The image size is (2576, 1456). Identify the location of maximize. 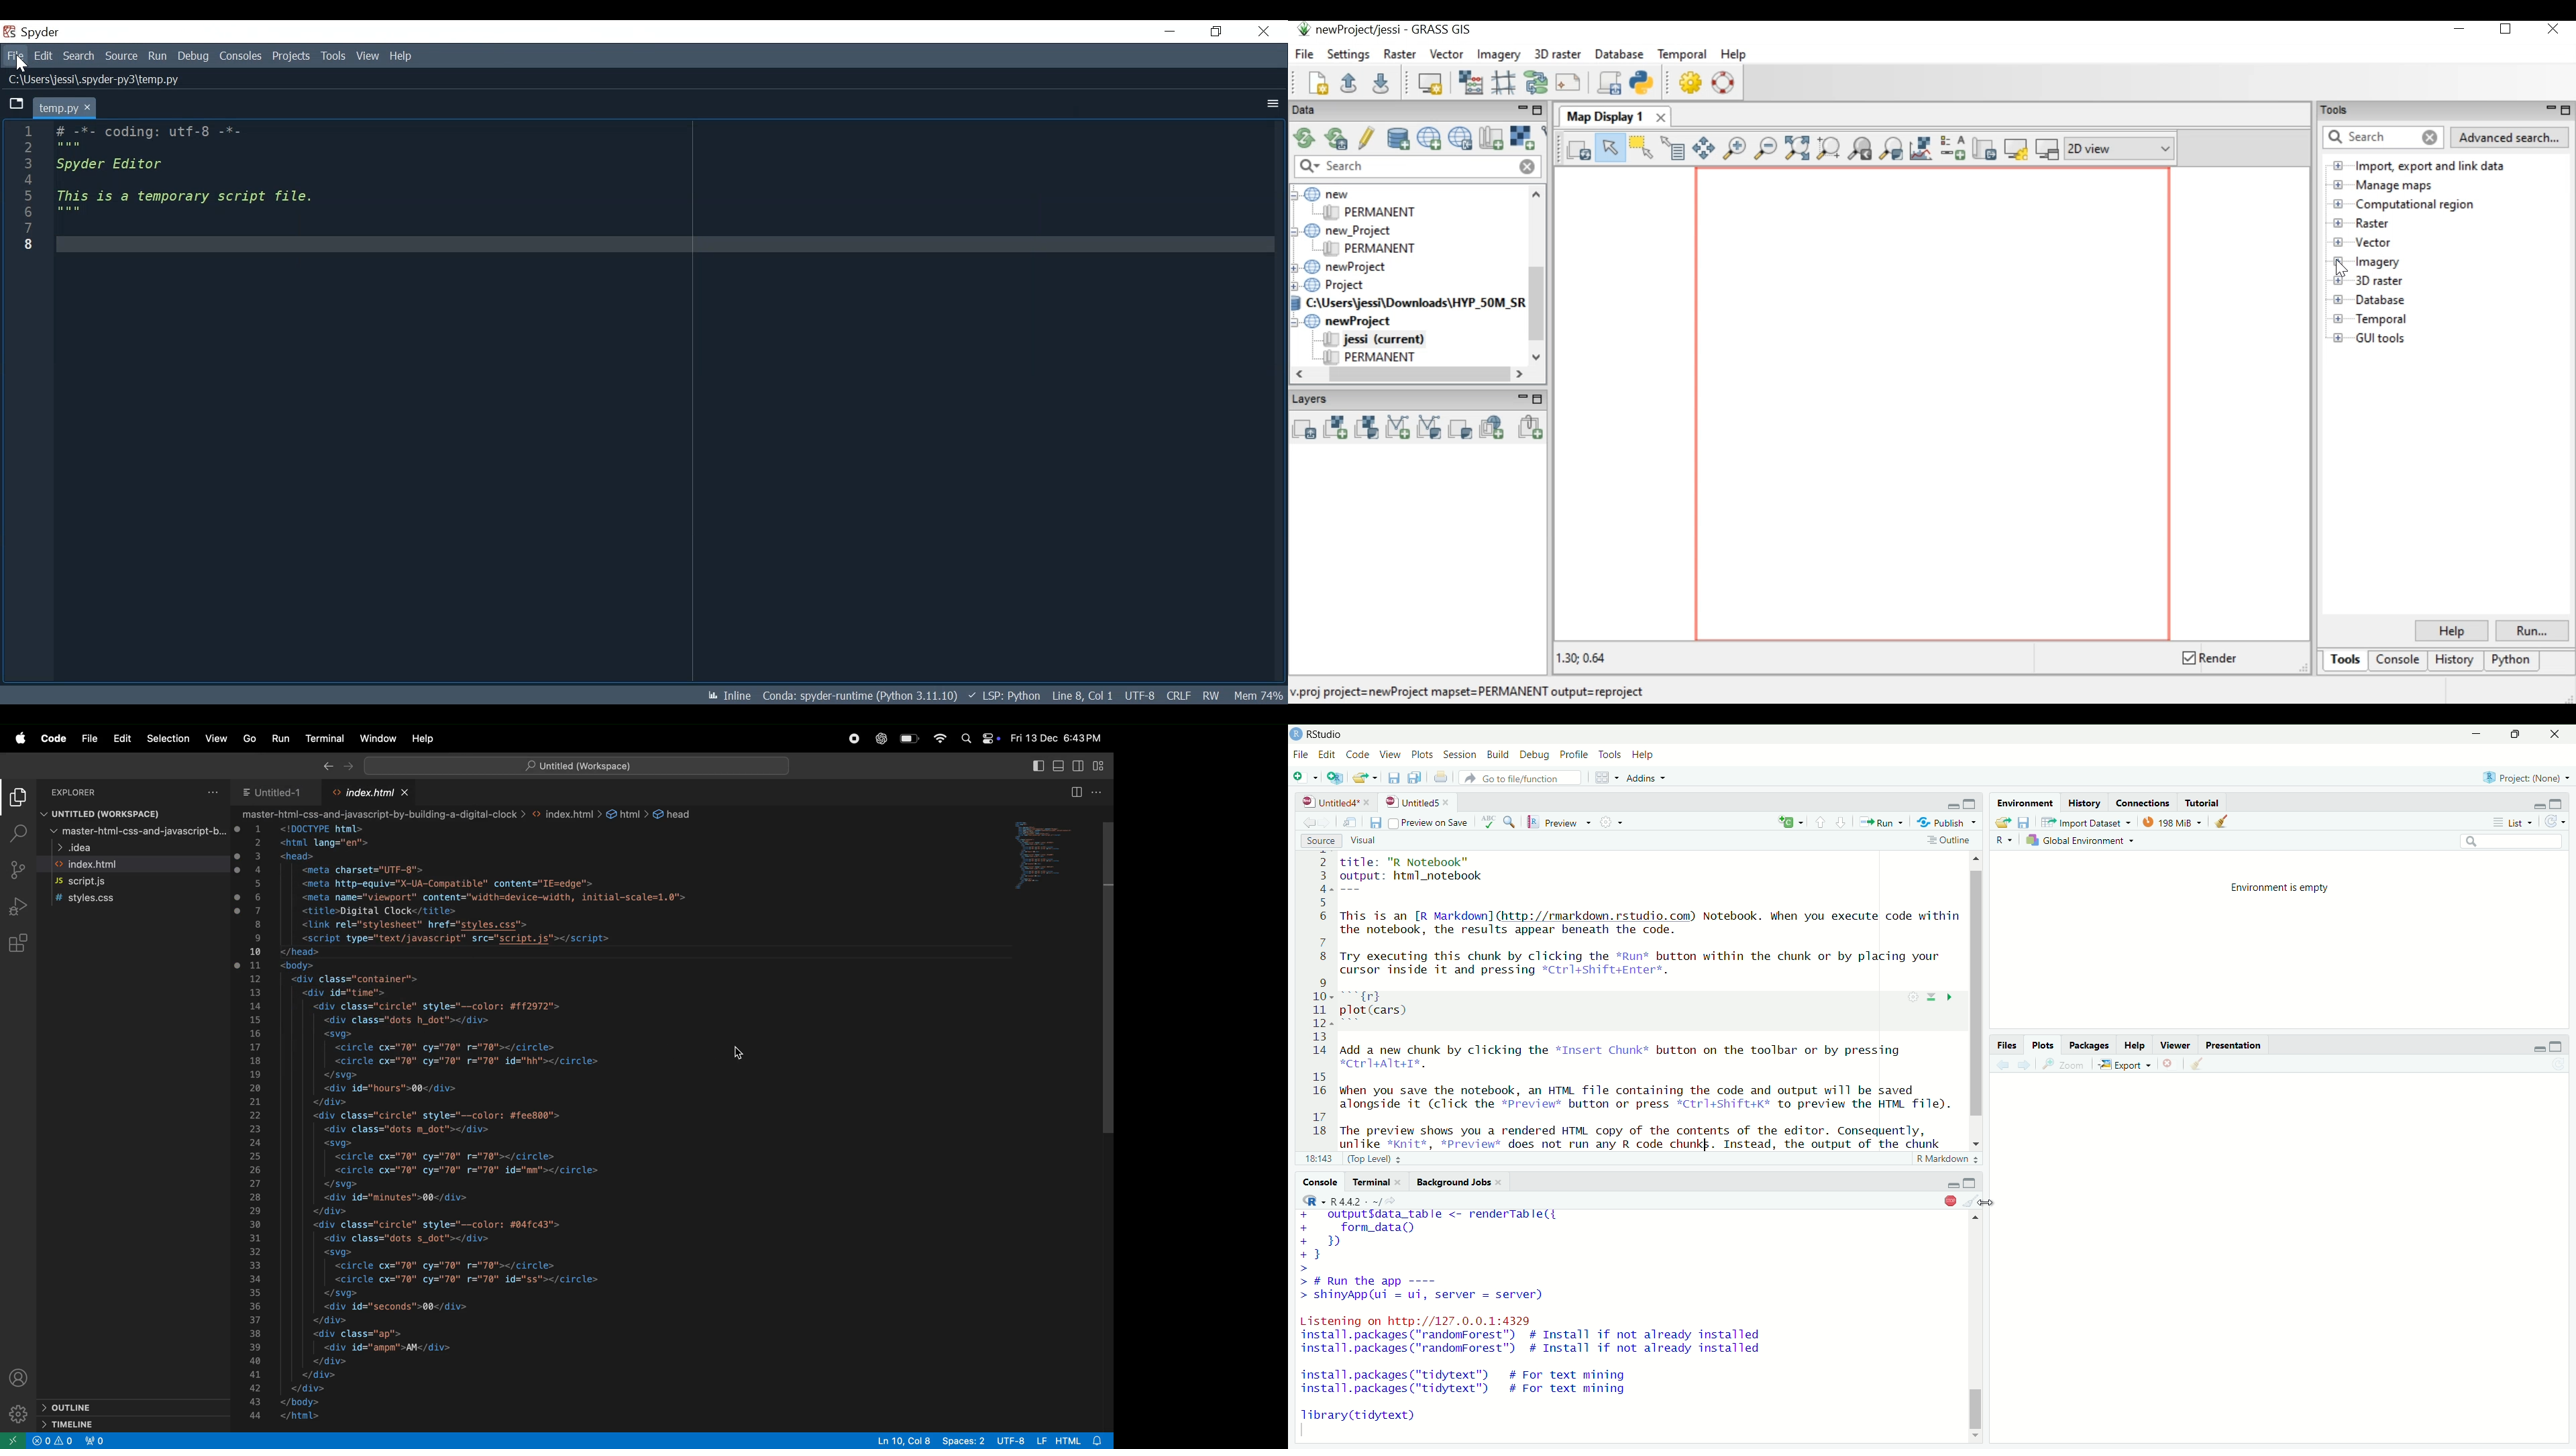
(2559, 803).